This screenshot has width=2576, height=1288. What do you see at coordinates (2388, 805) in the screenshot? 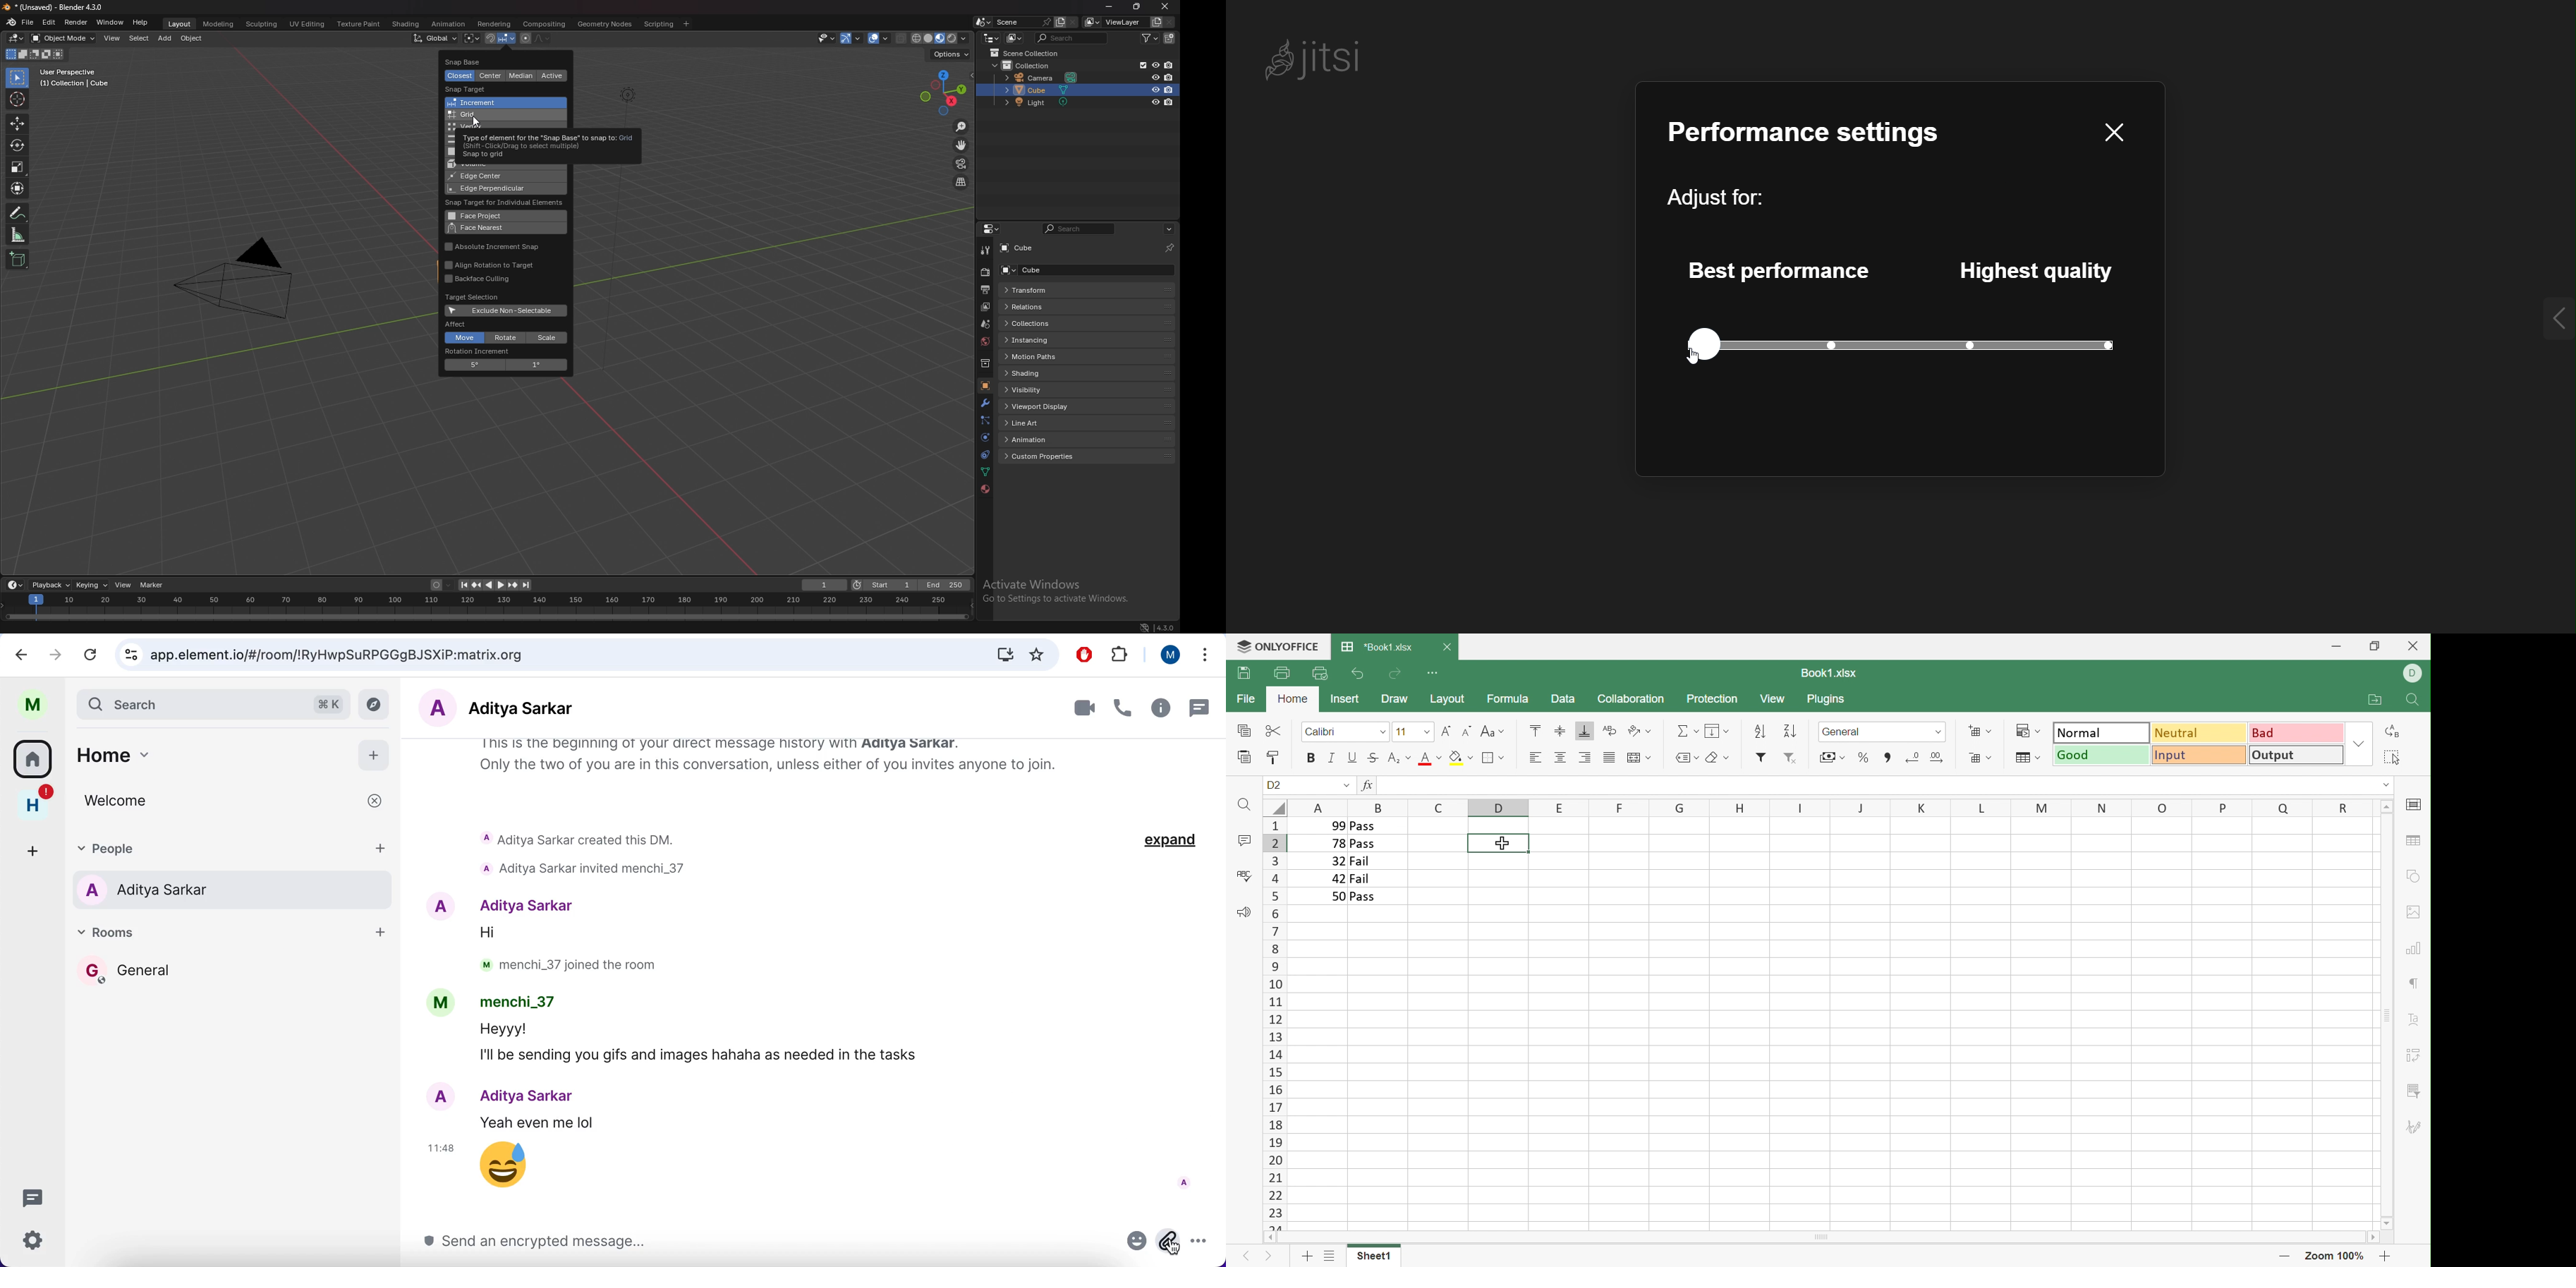
I see `Scroll up` at bounding box center [2388, 805].